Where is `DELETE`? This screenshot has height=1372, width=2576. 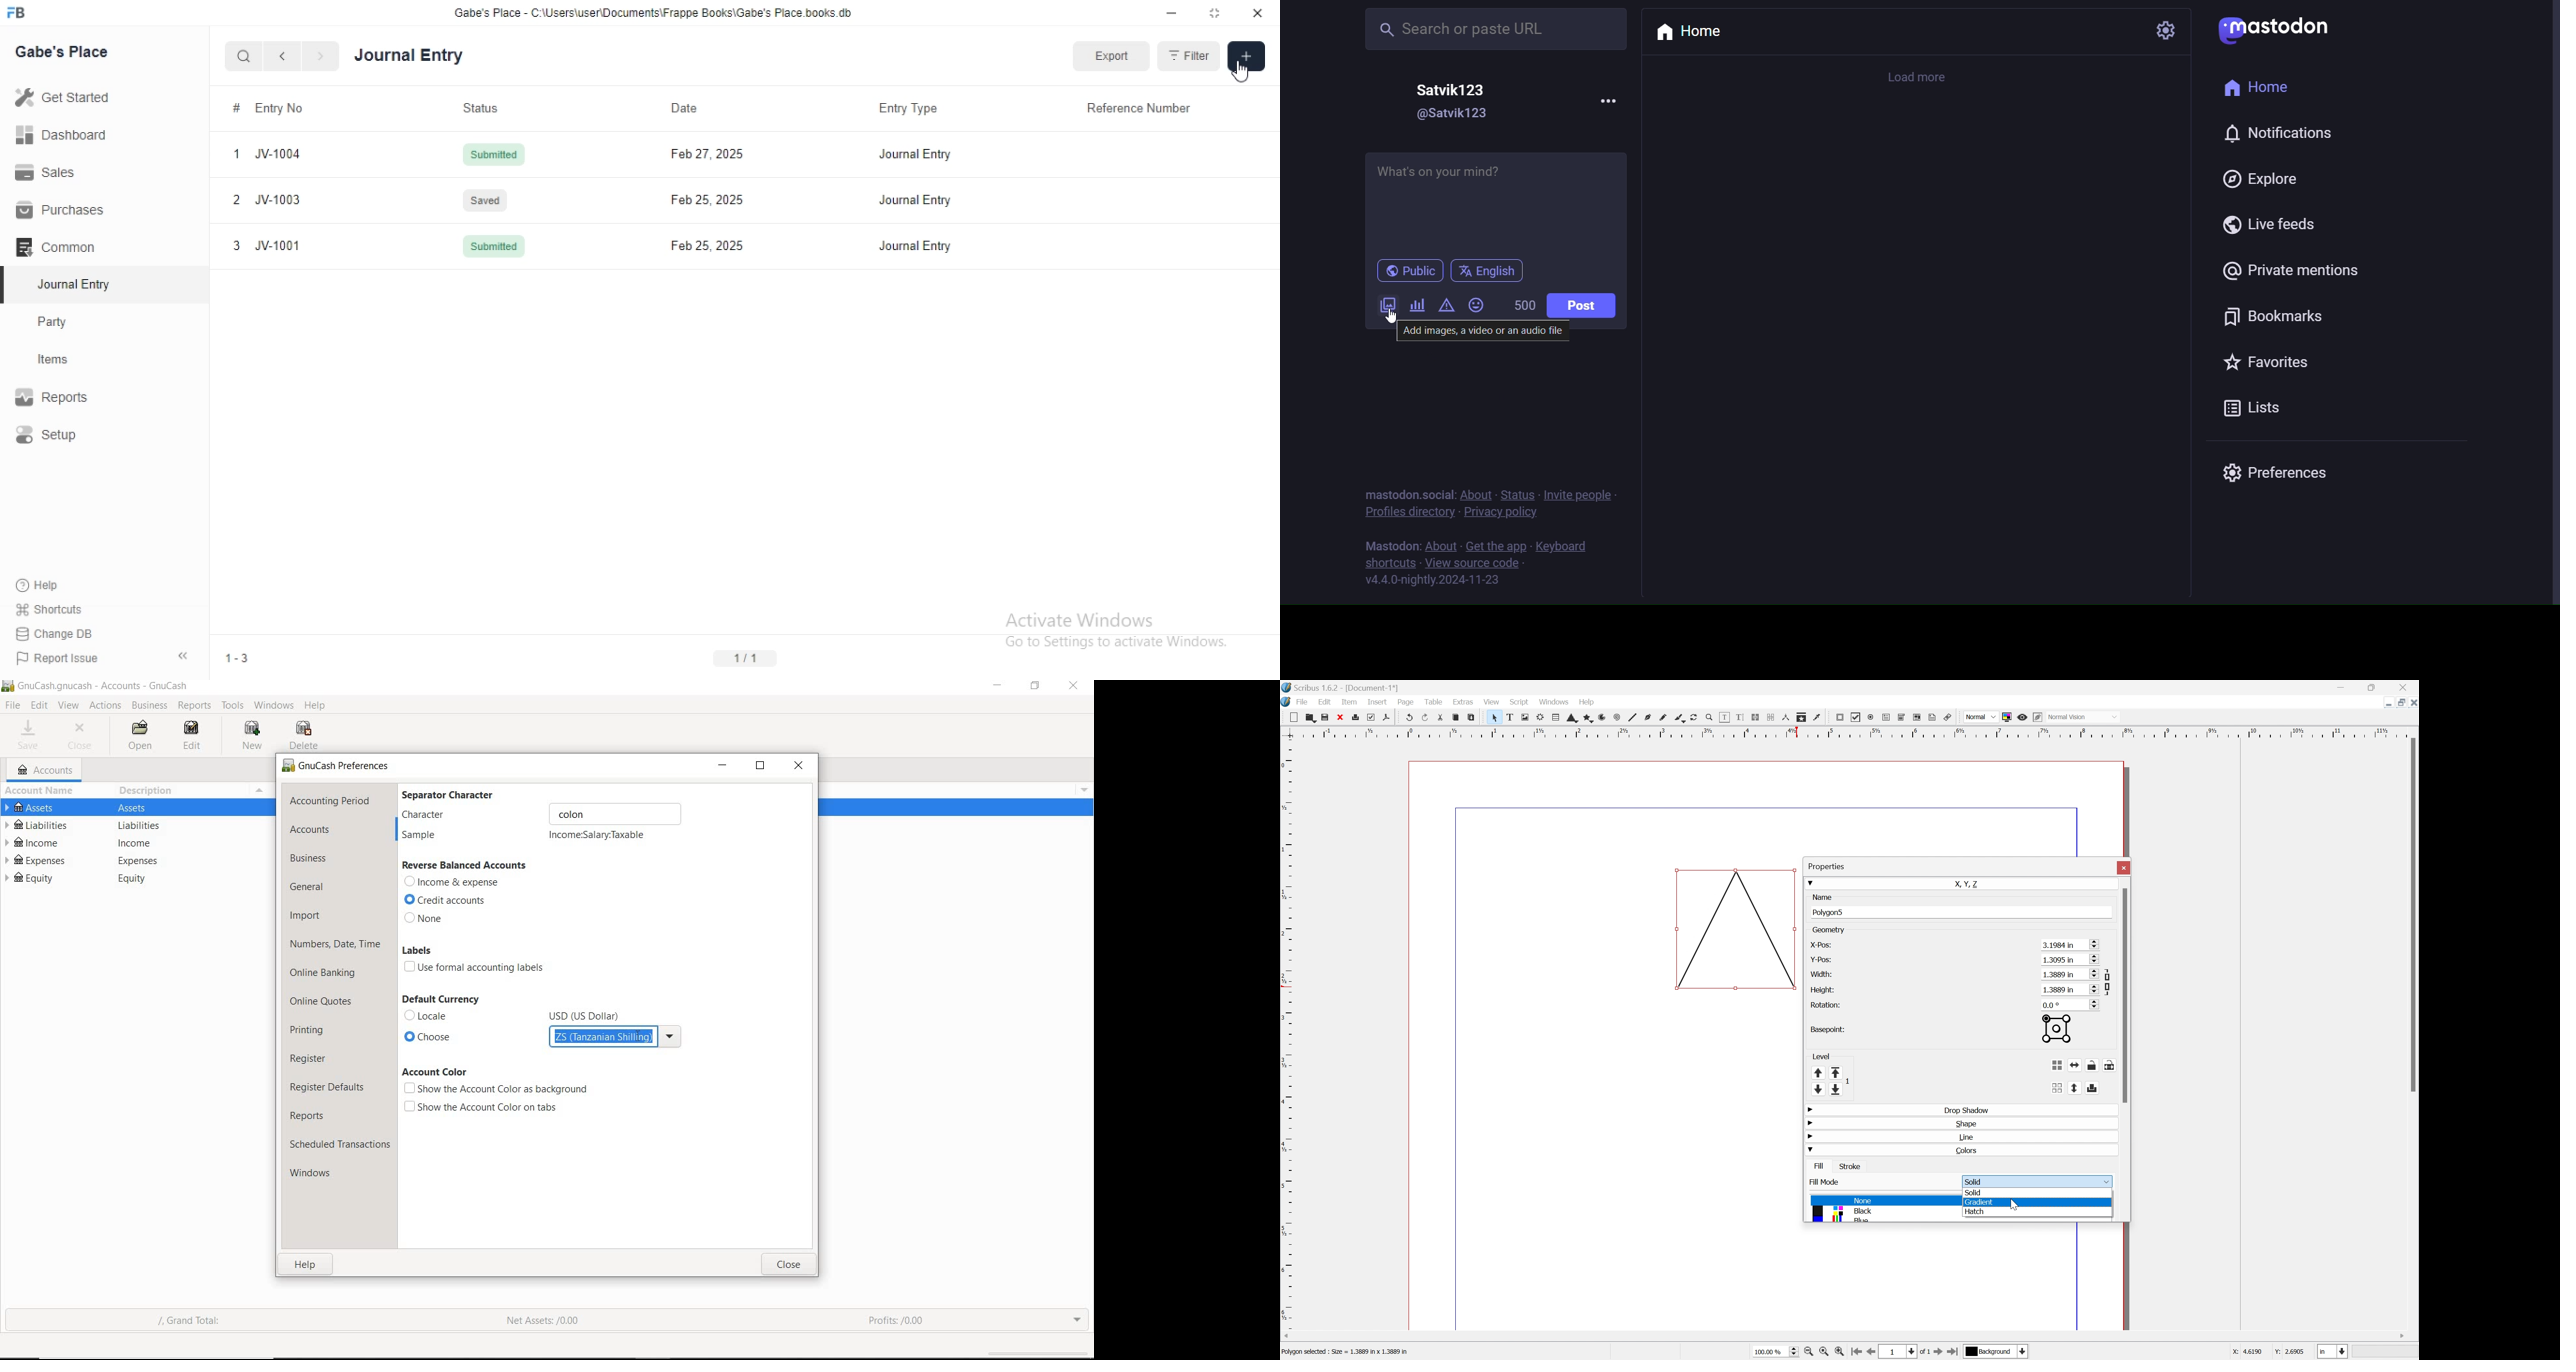 DELETE is located at coordinates (307, 735).